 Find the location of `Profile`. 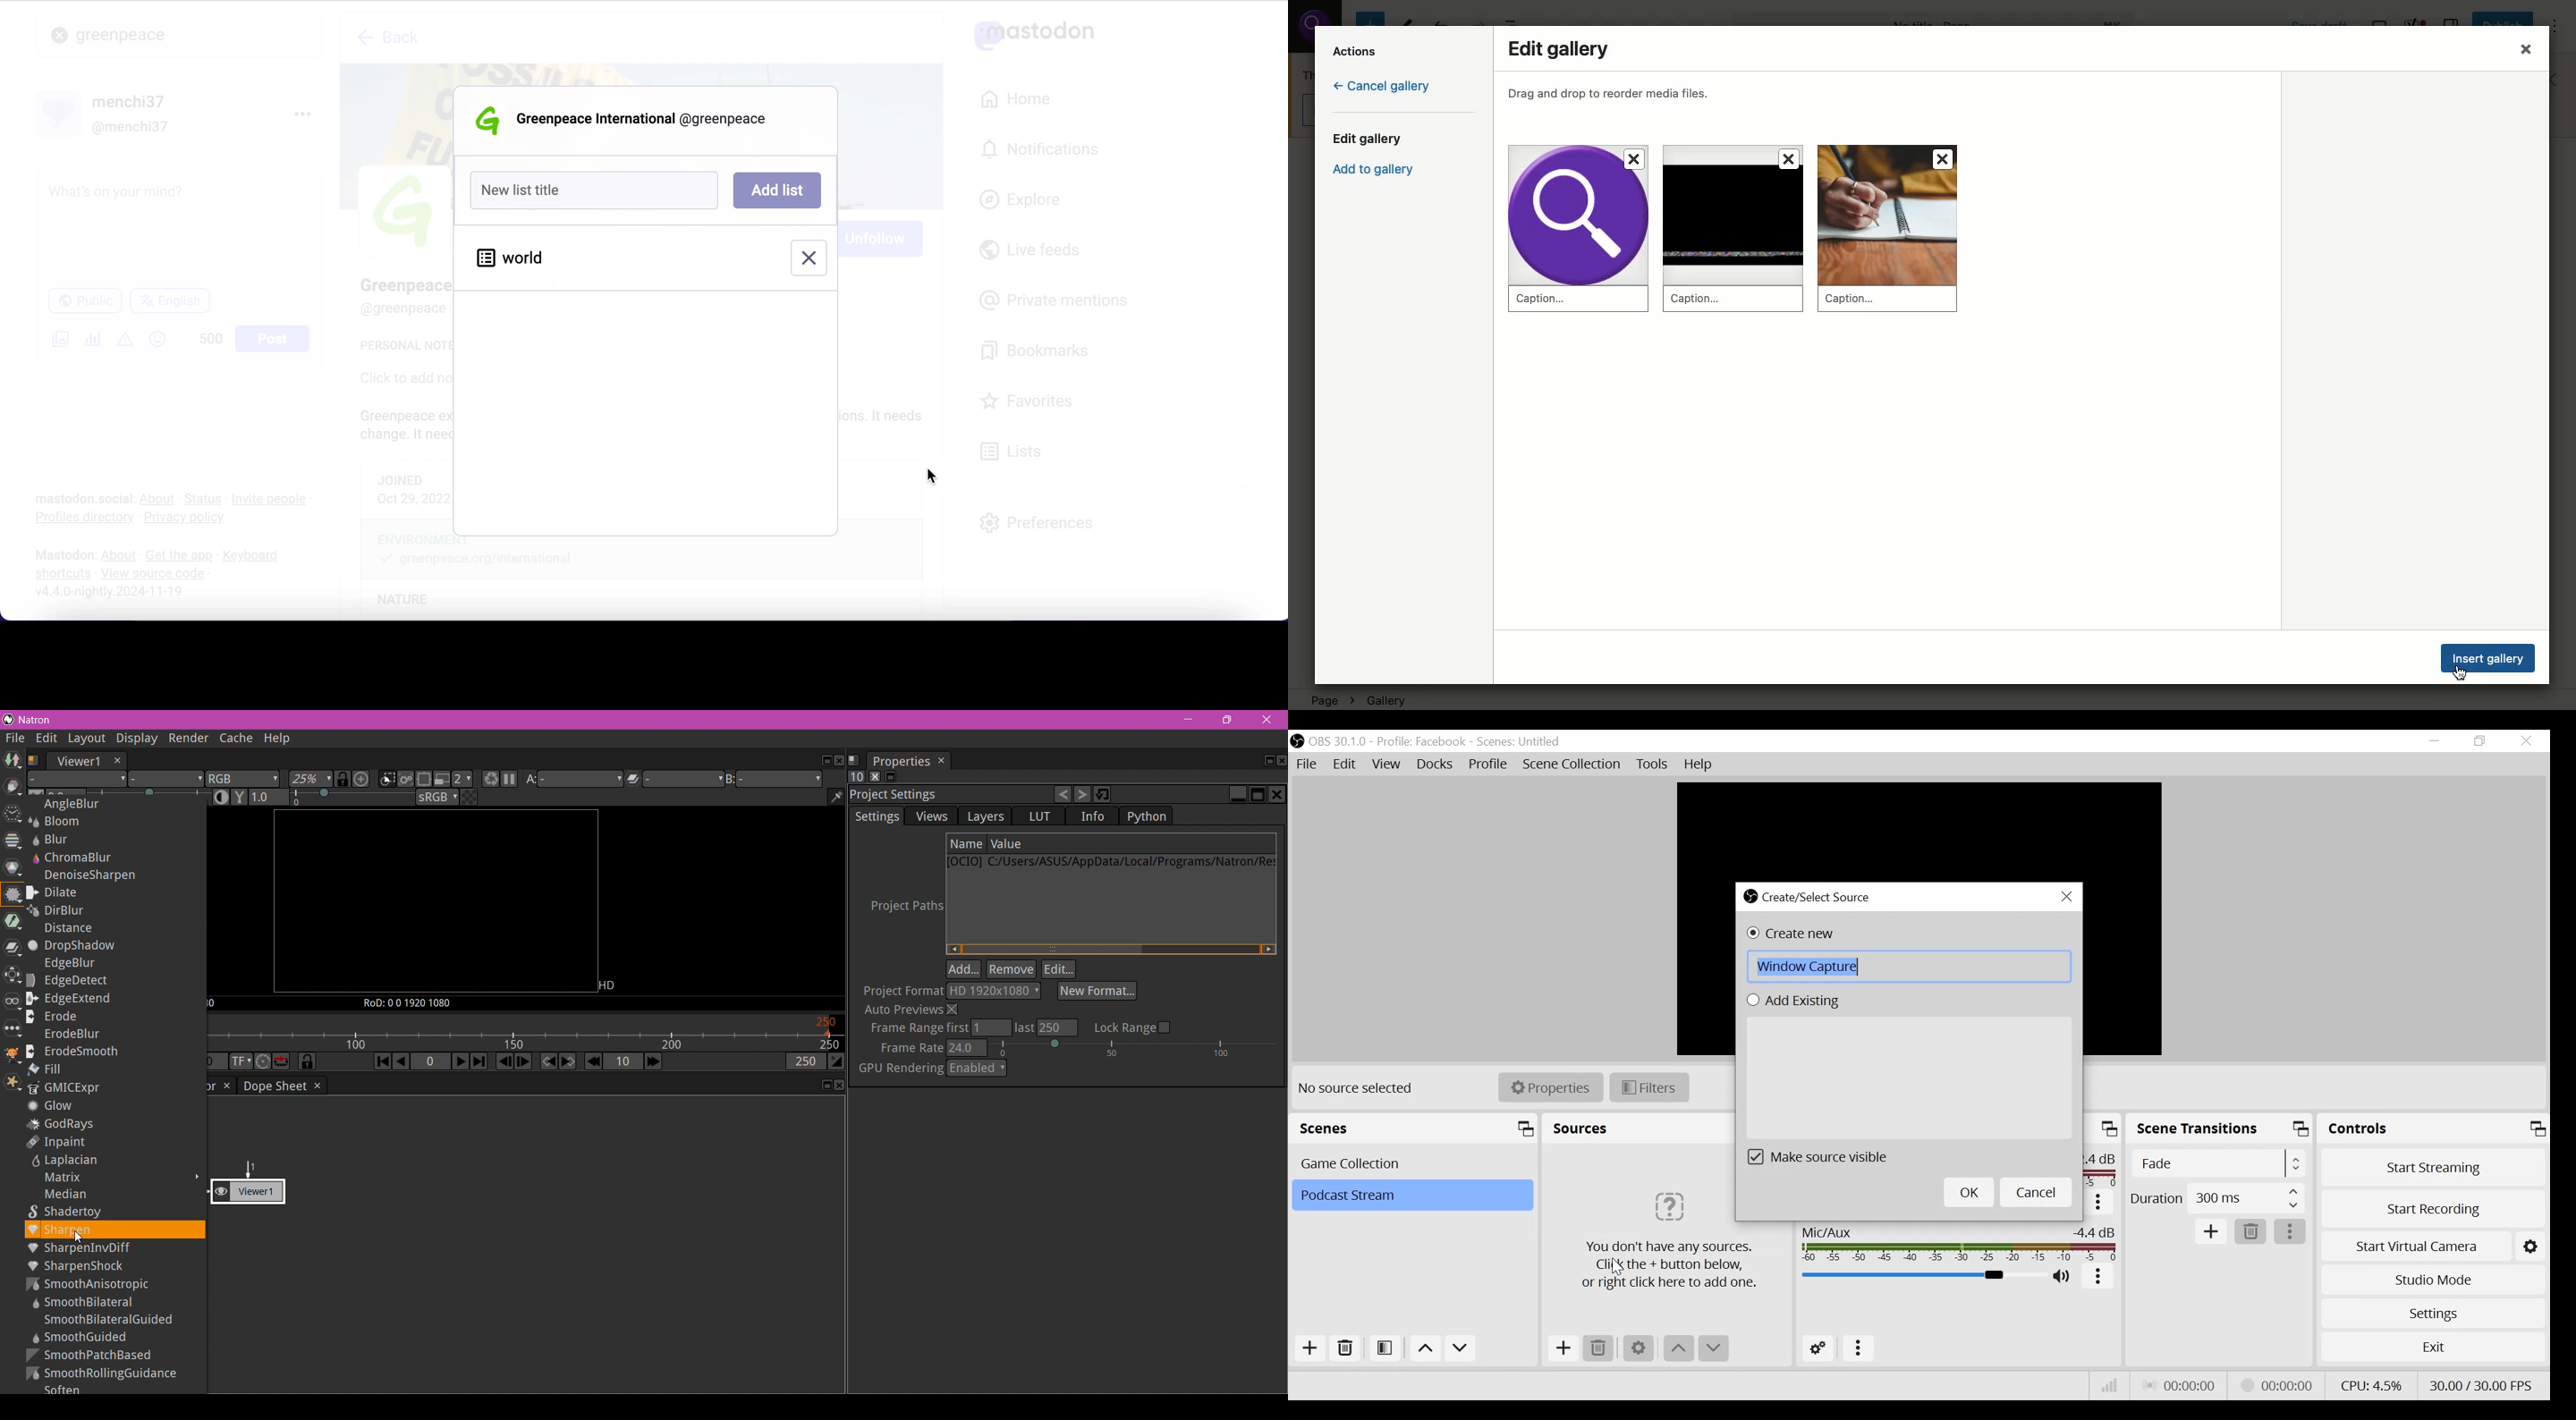

Profile is located at coordinates (1489, 765).